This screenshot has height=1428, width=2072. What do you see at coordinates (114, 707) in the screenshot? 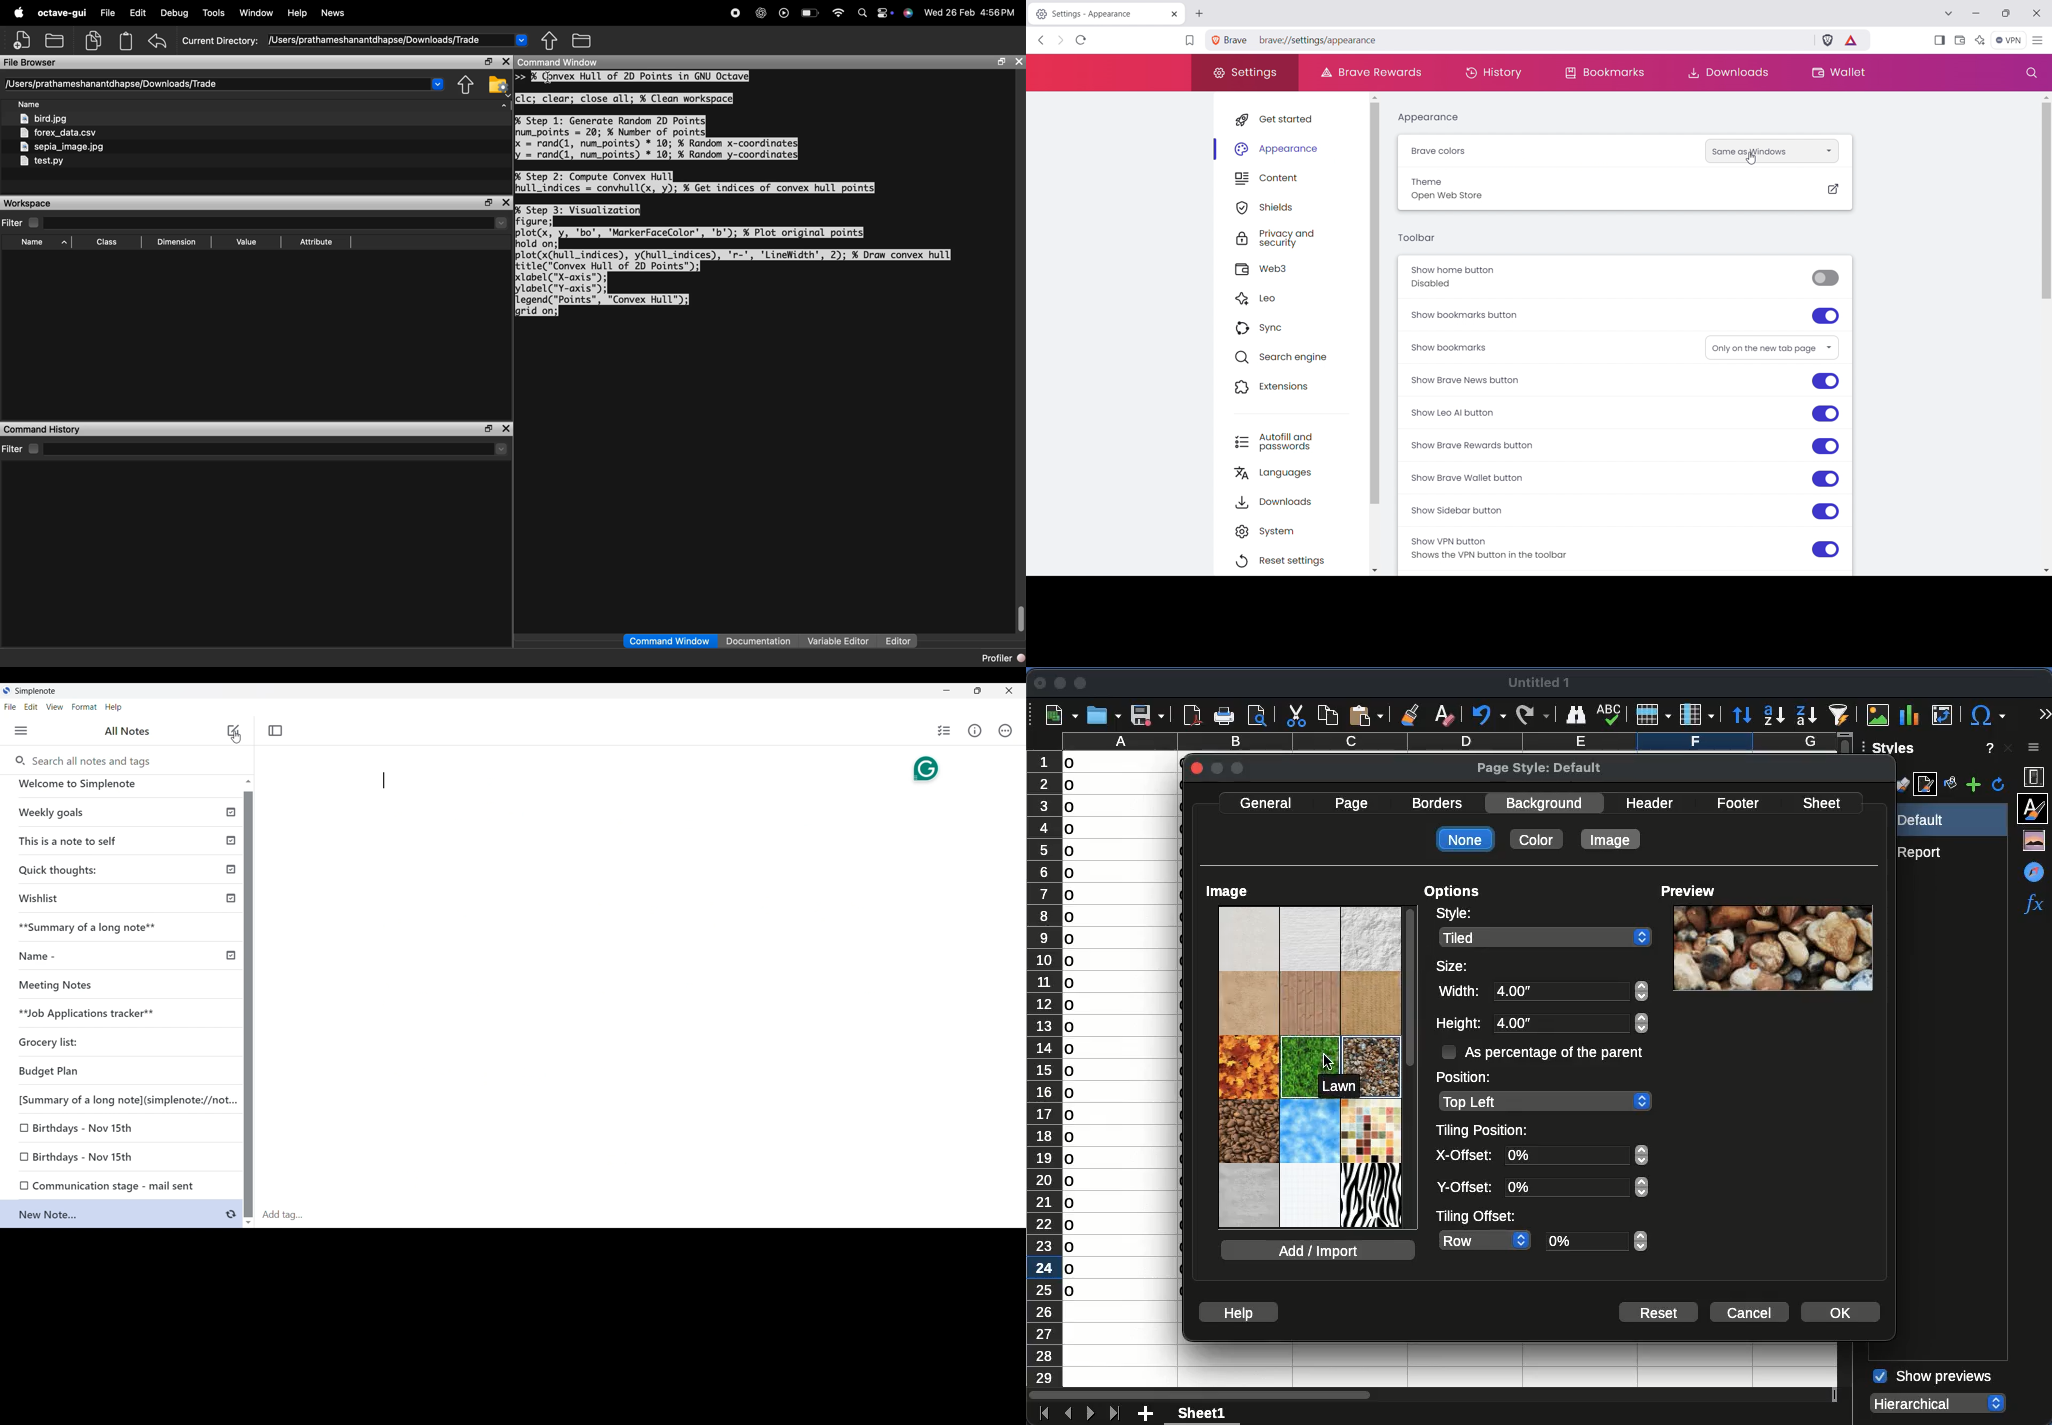
I see `Help menu` at bounding box center [114, 707].